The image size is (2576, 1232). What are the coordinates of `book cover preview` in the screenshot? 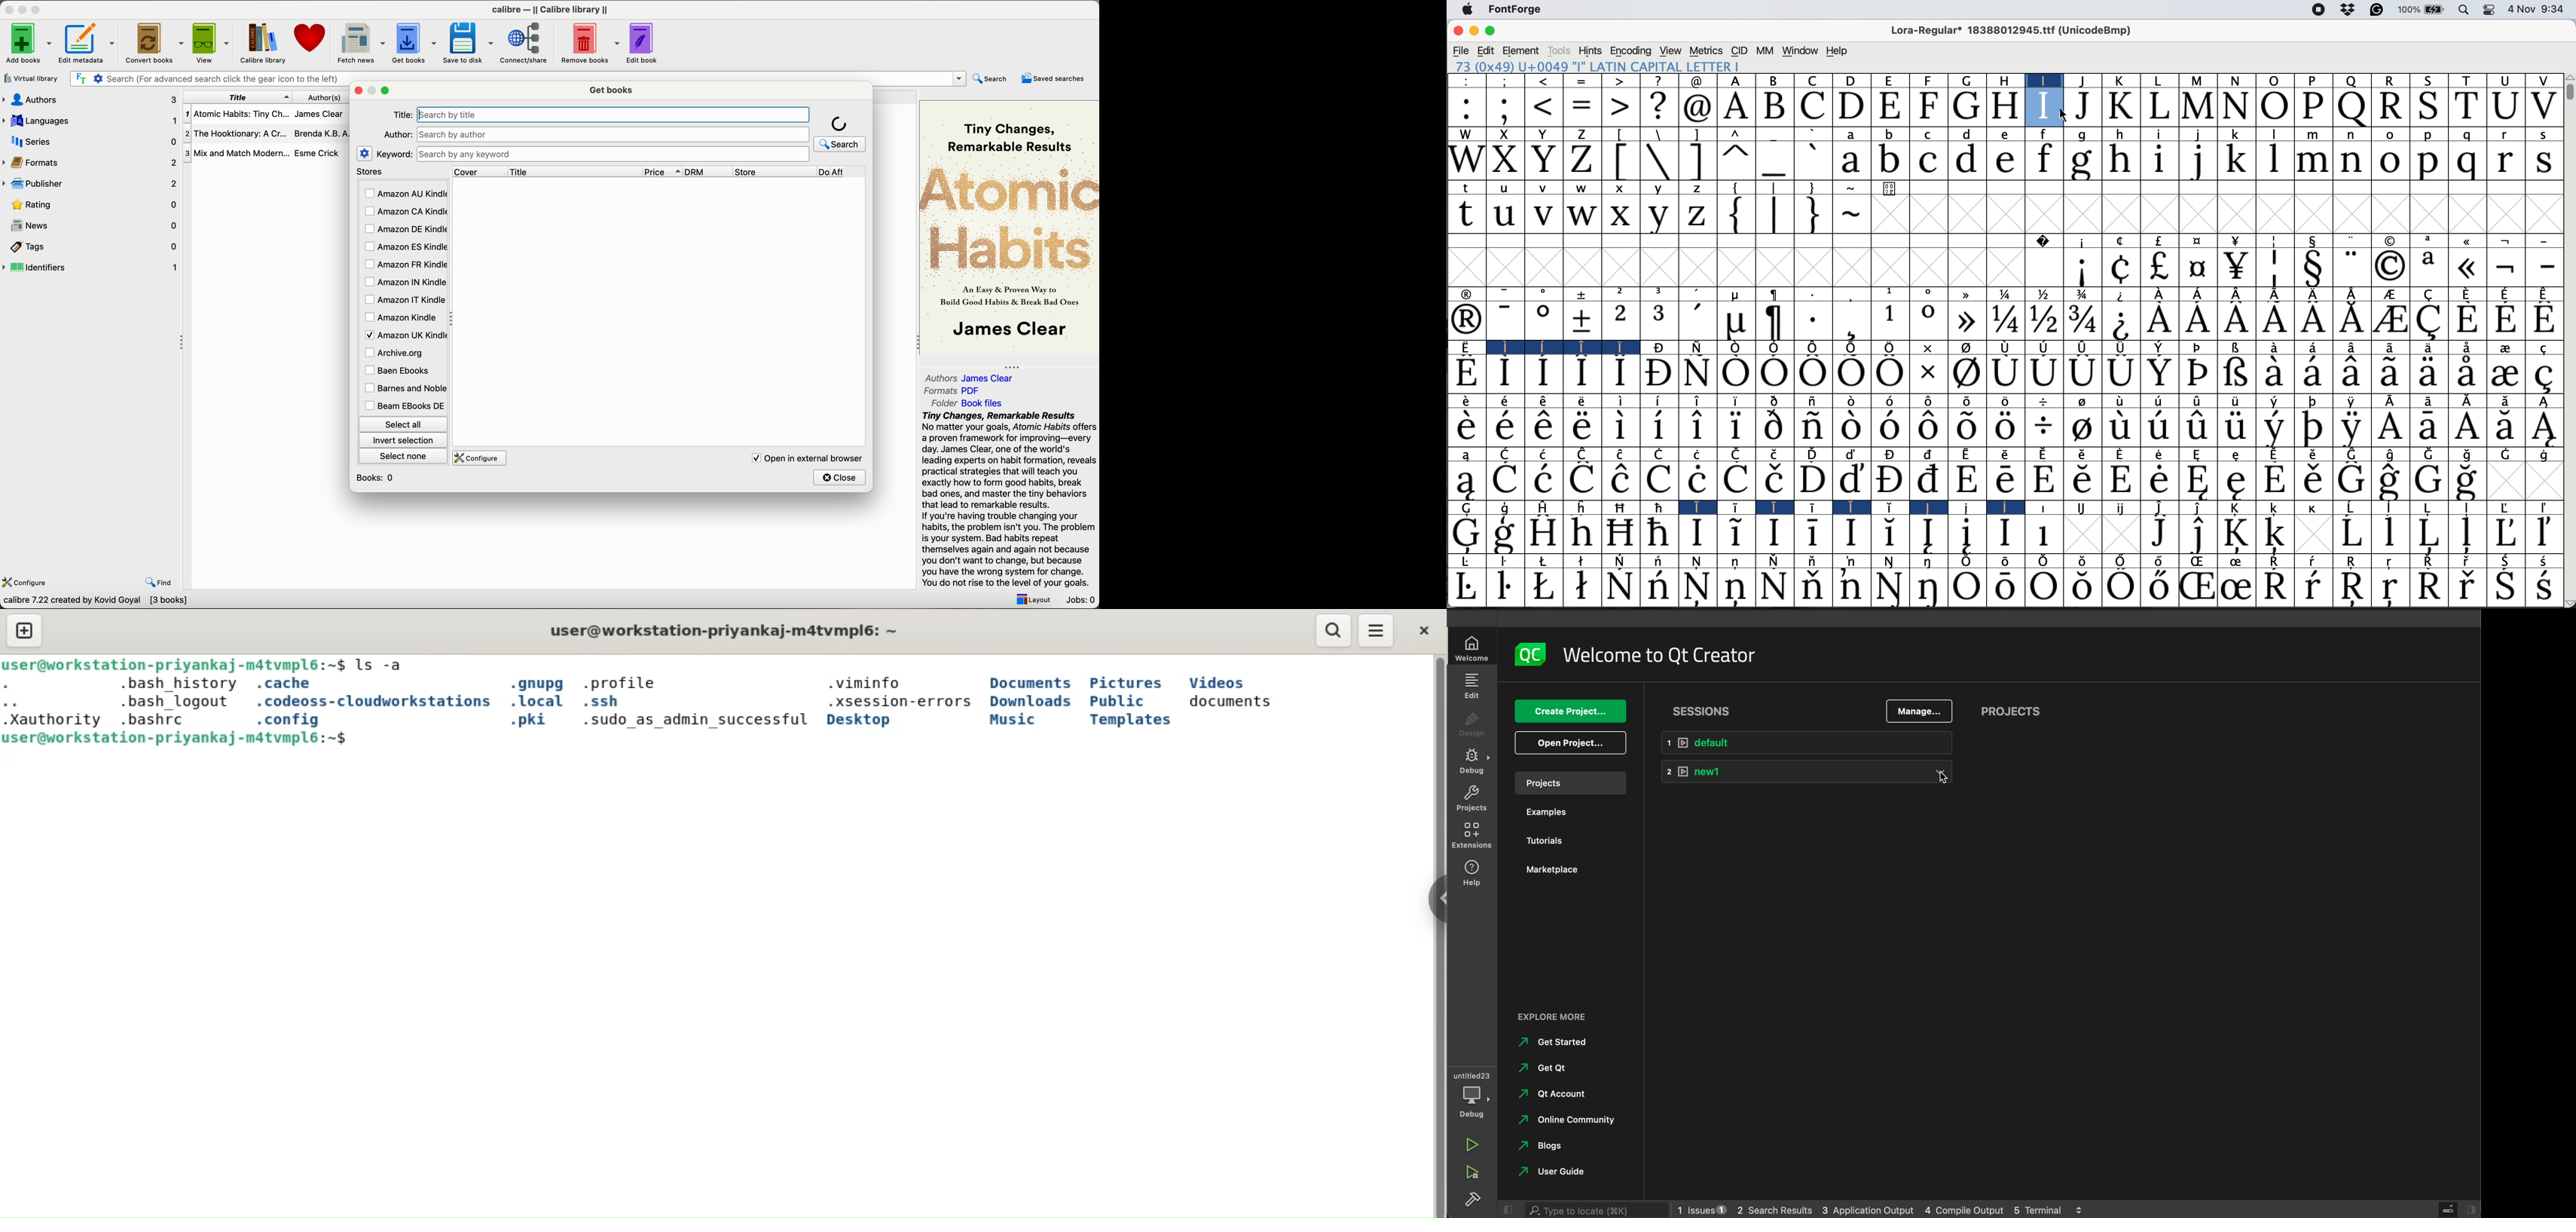 It's located at (1011, 226).